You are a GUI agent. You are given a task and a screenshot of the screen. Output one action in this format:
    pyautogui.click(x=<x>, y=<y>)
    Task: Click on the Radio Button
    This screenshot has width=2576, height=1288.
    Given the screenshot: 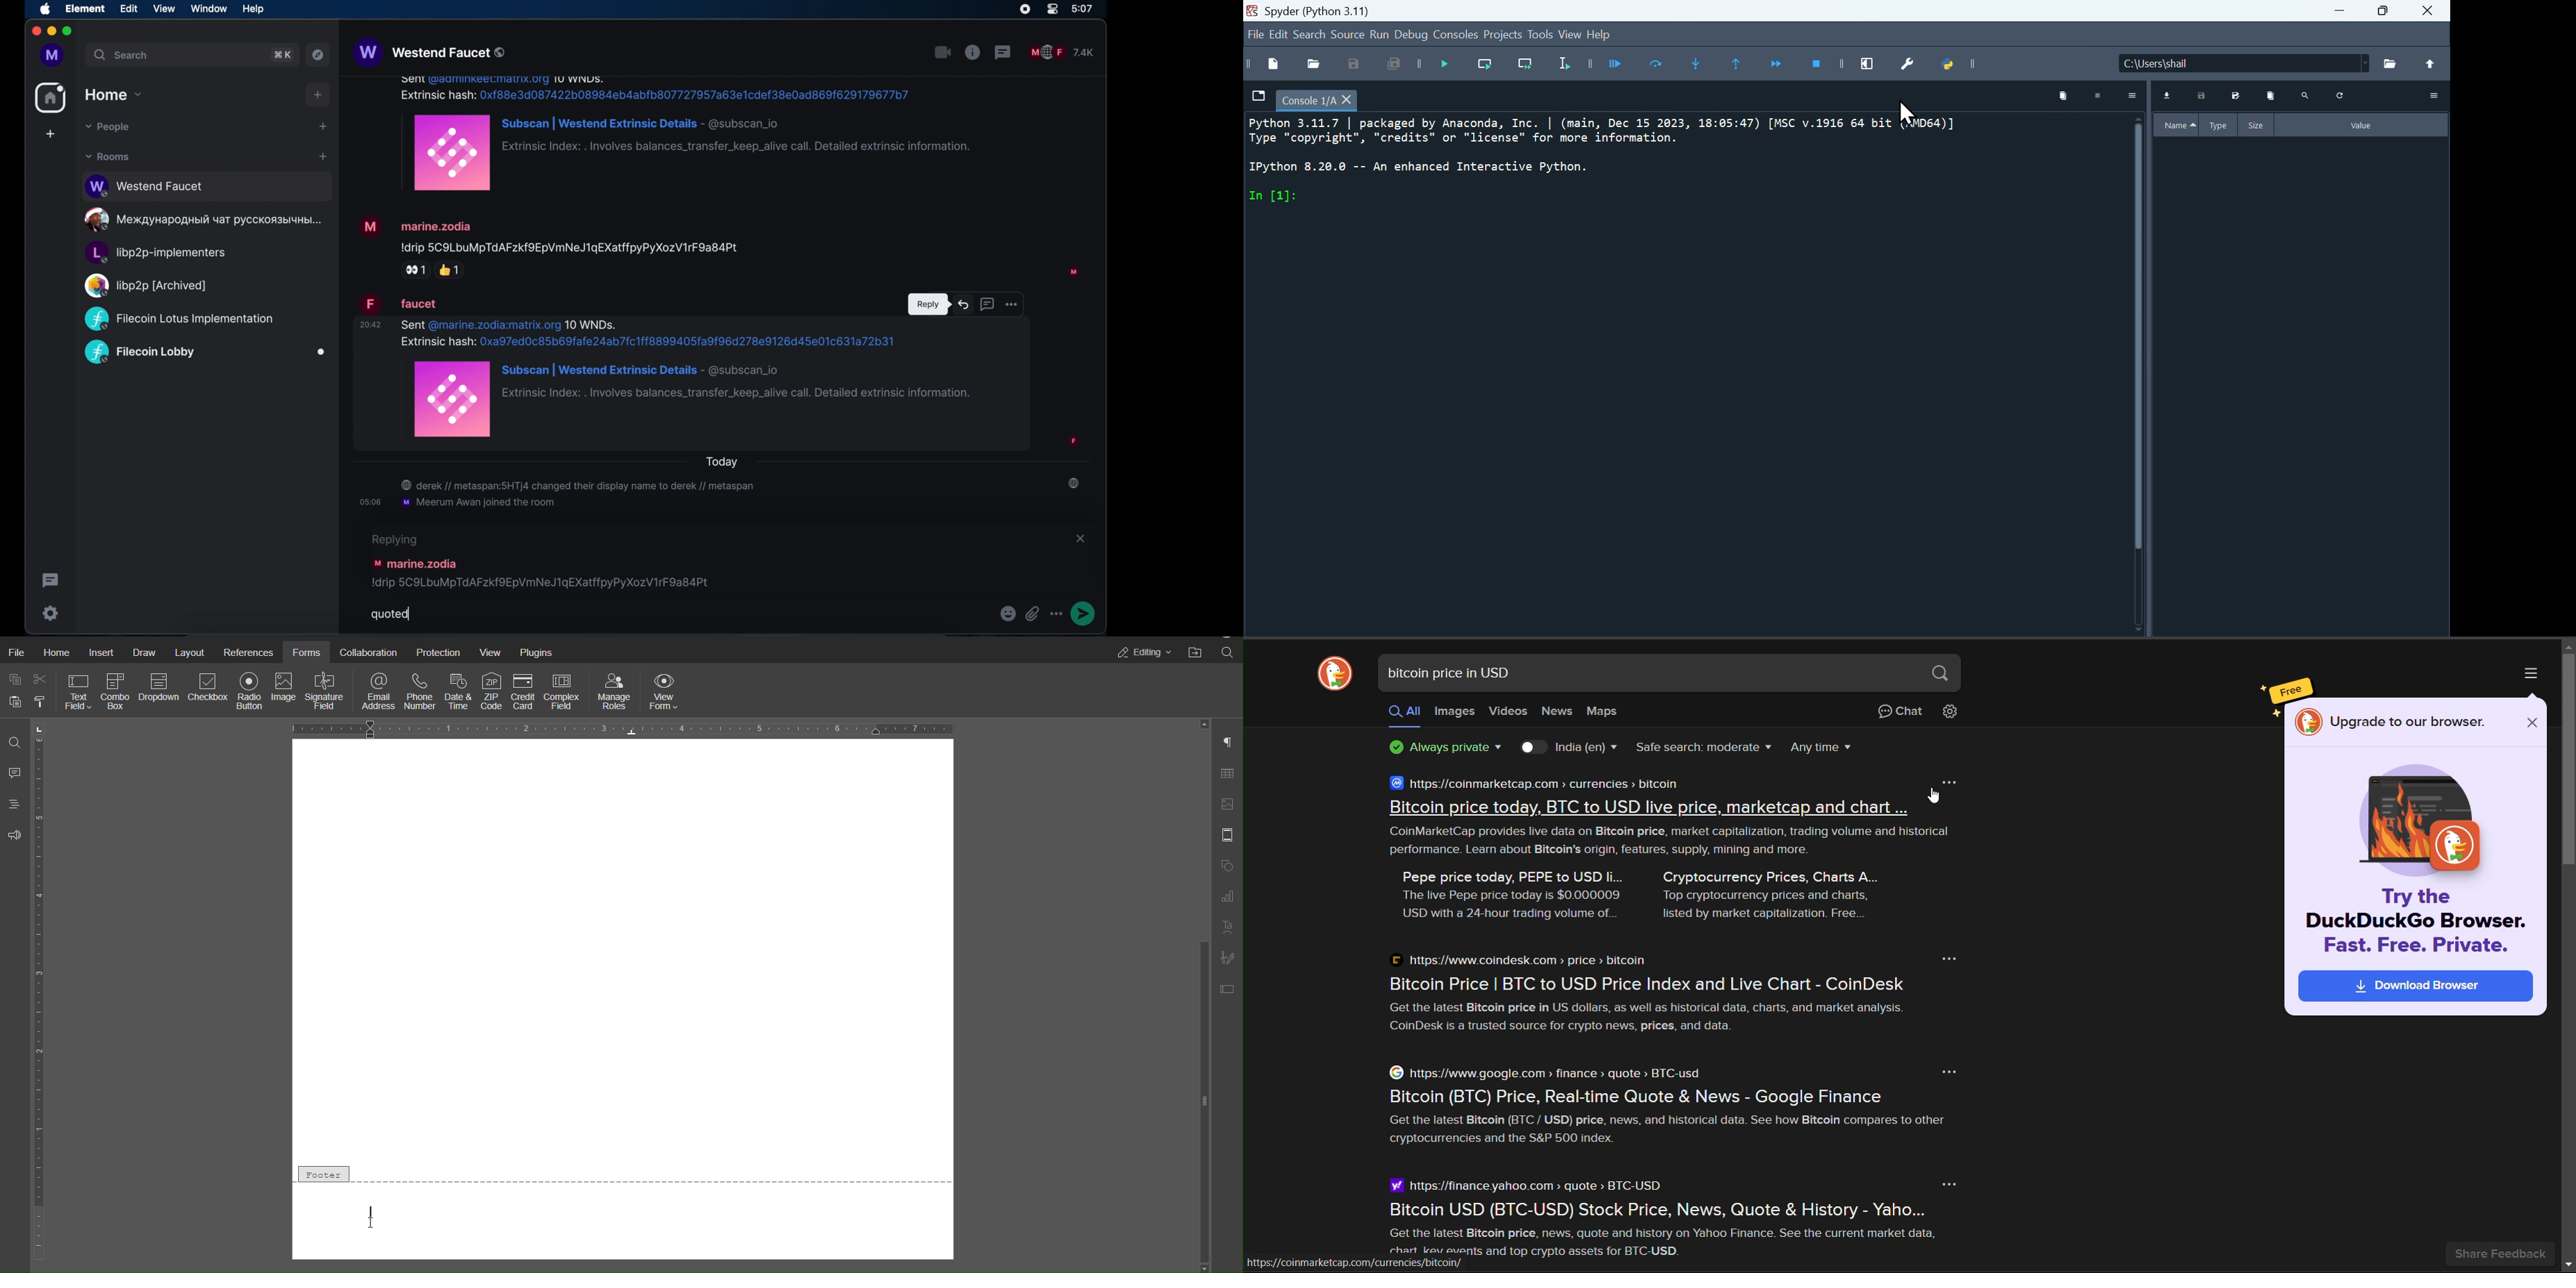 What is the action you would take?
    pyautogui.click(x=250, y=692)
    